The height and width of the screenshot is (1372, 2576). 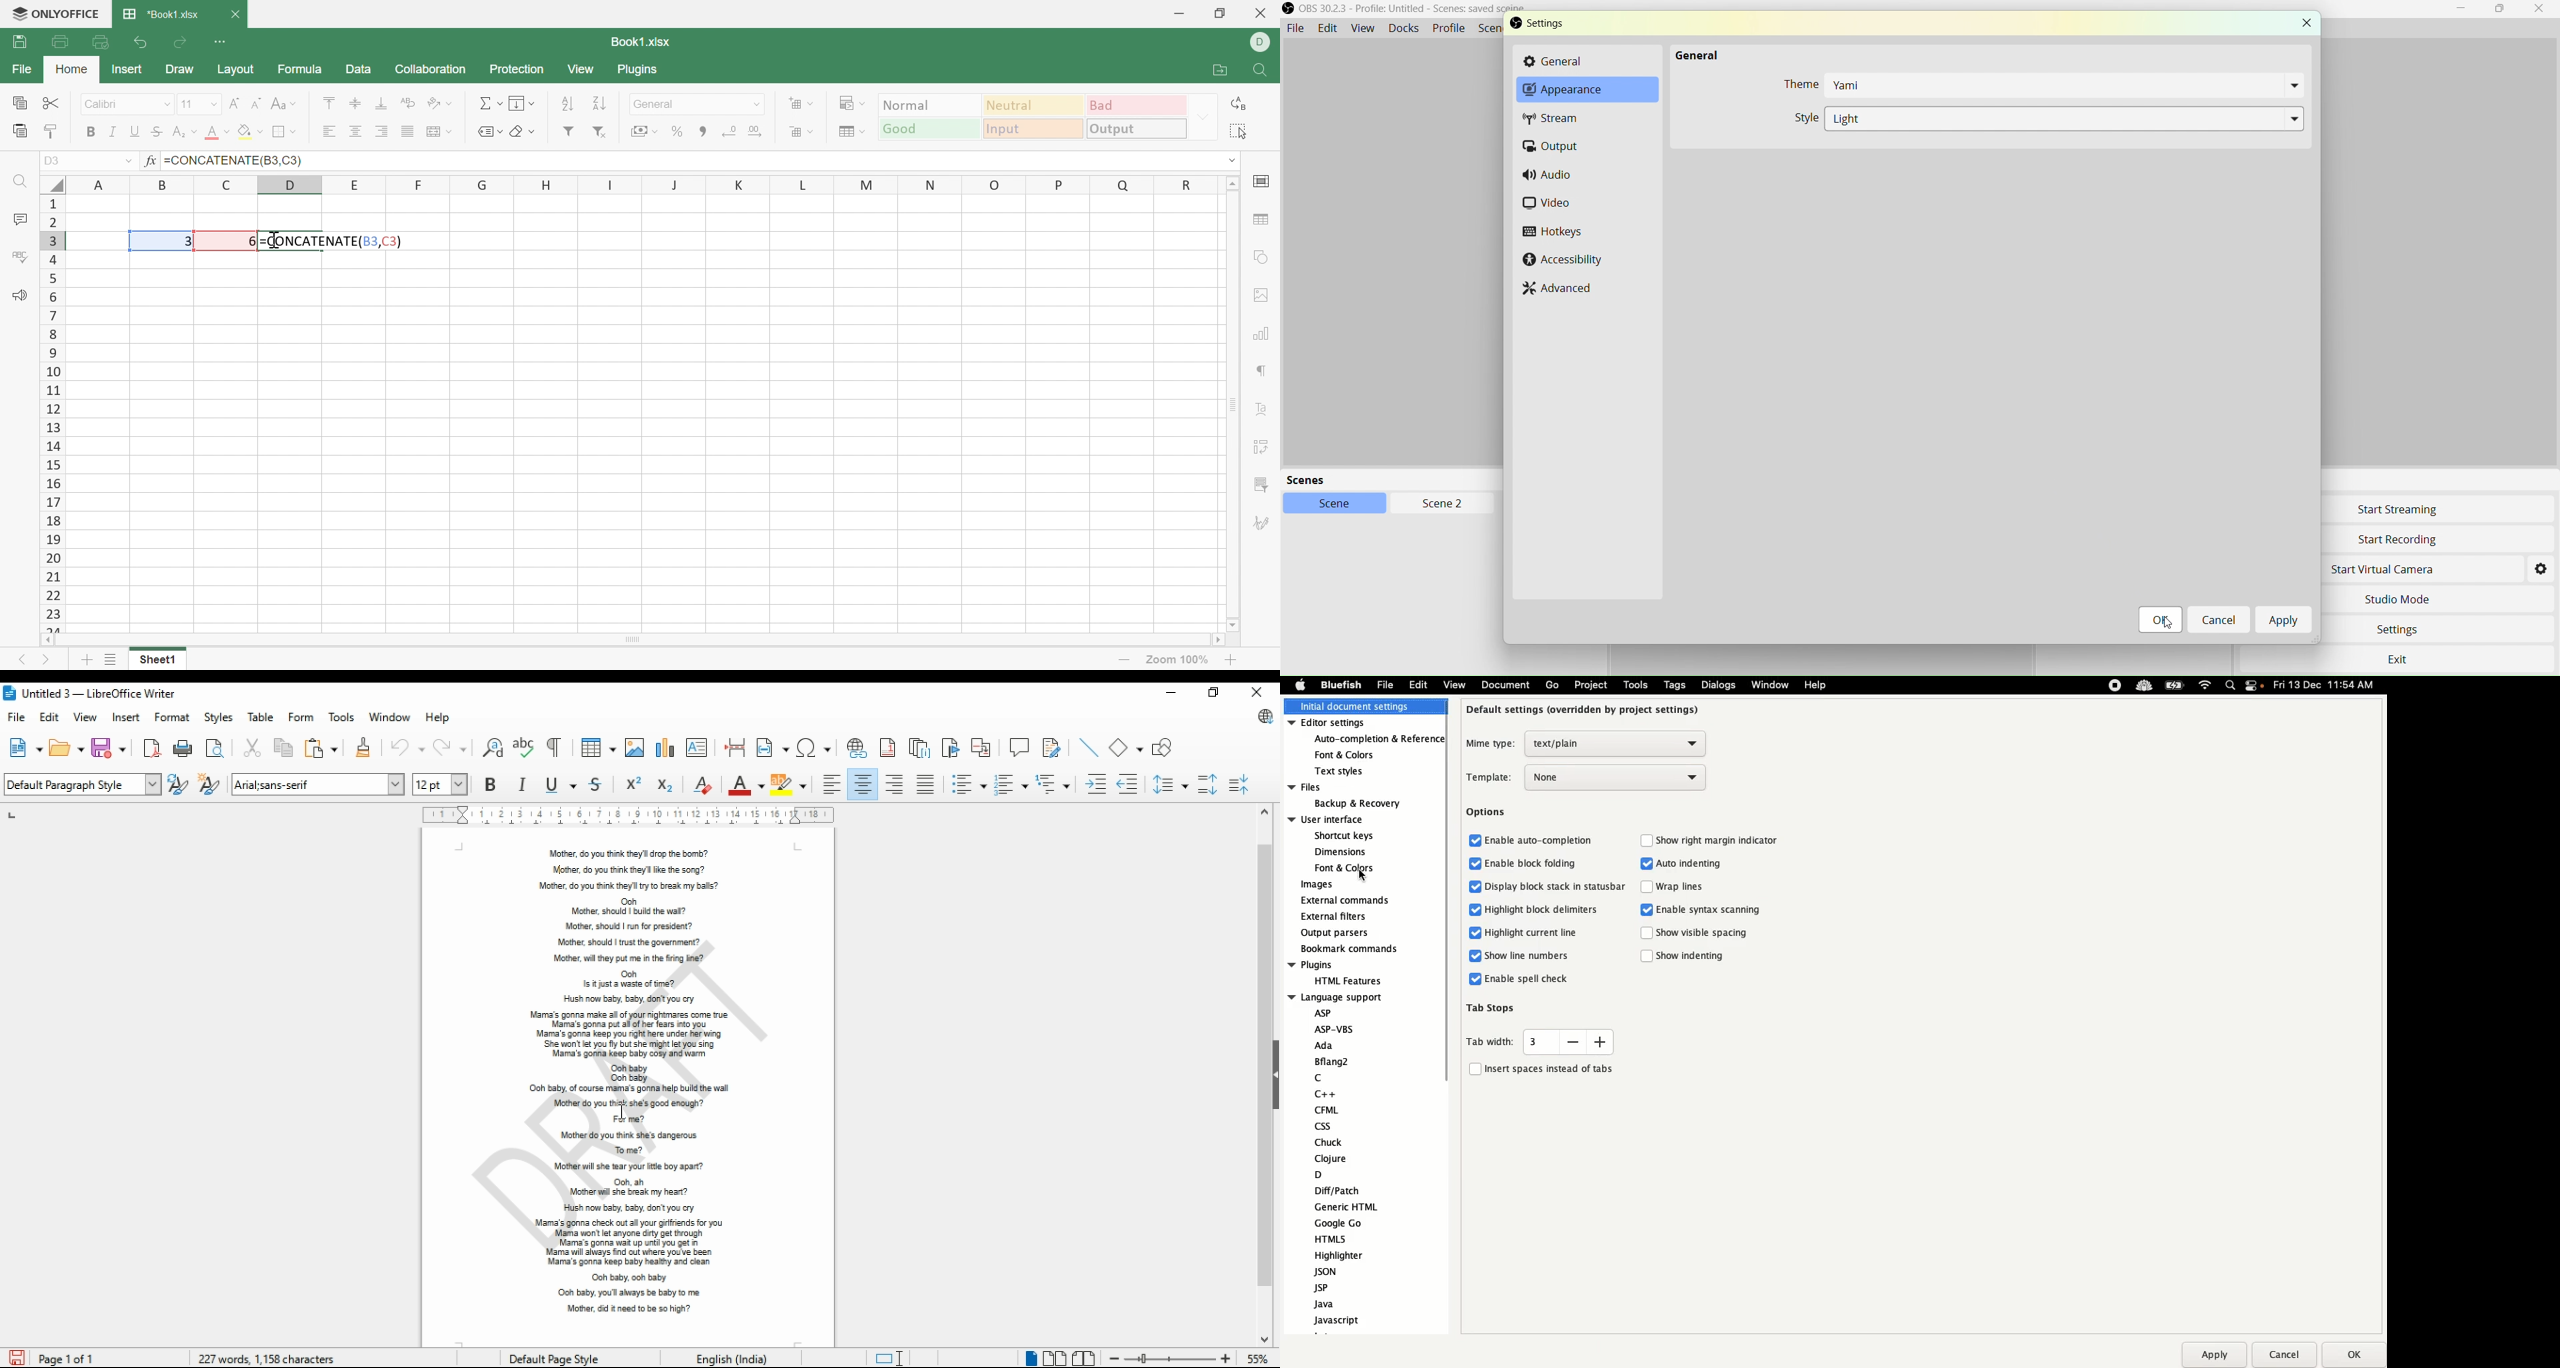 I want to click on backup & recovery, so click(x=1355, y=804).